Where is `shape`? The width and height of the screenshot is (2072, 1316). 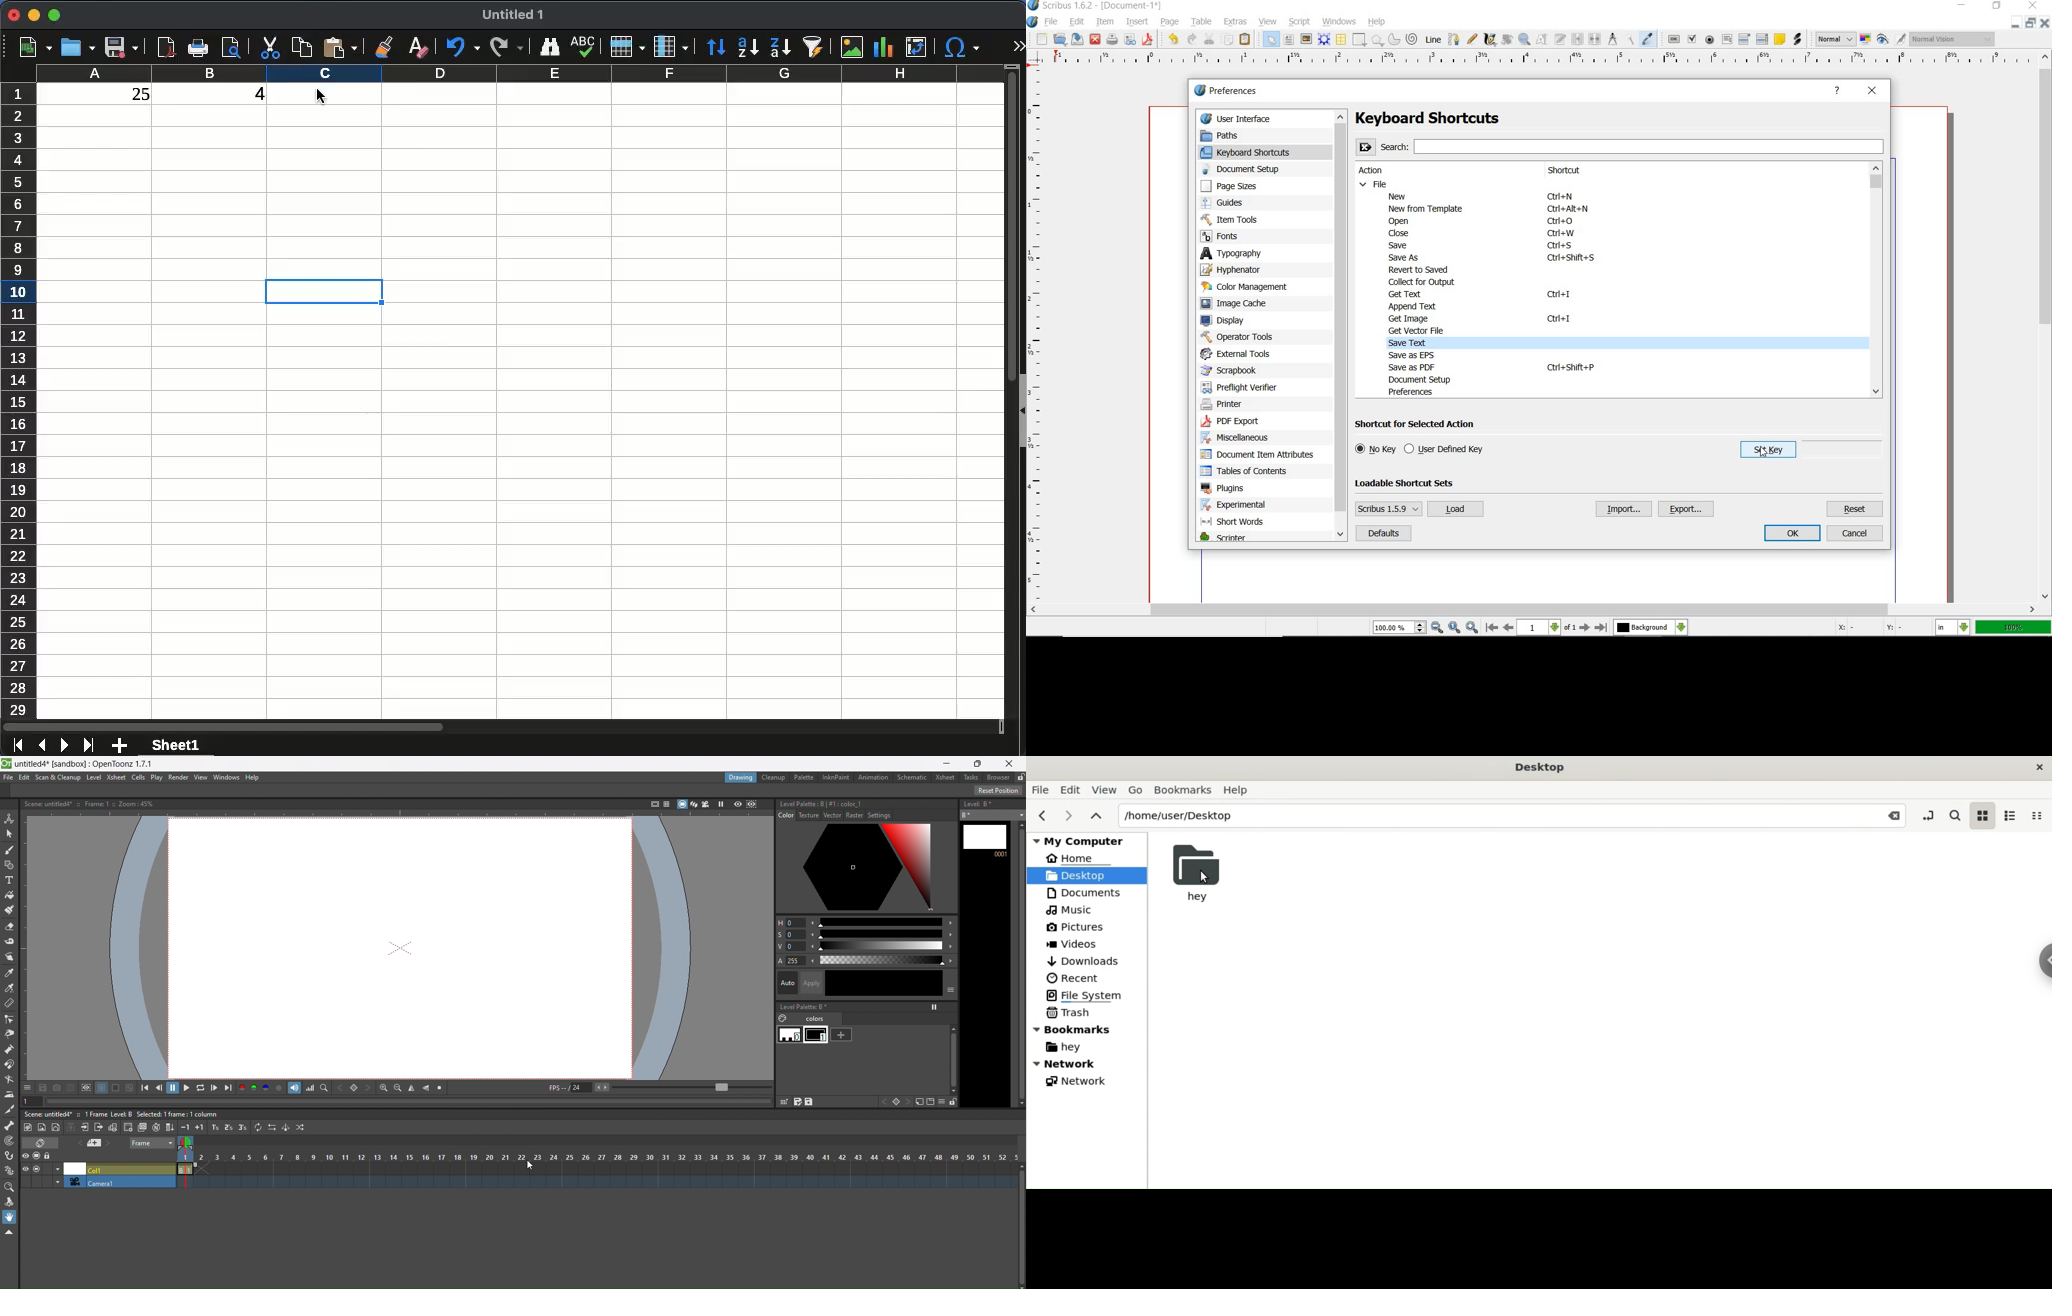
shape is located at coordinates (1360, 40).